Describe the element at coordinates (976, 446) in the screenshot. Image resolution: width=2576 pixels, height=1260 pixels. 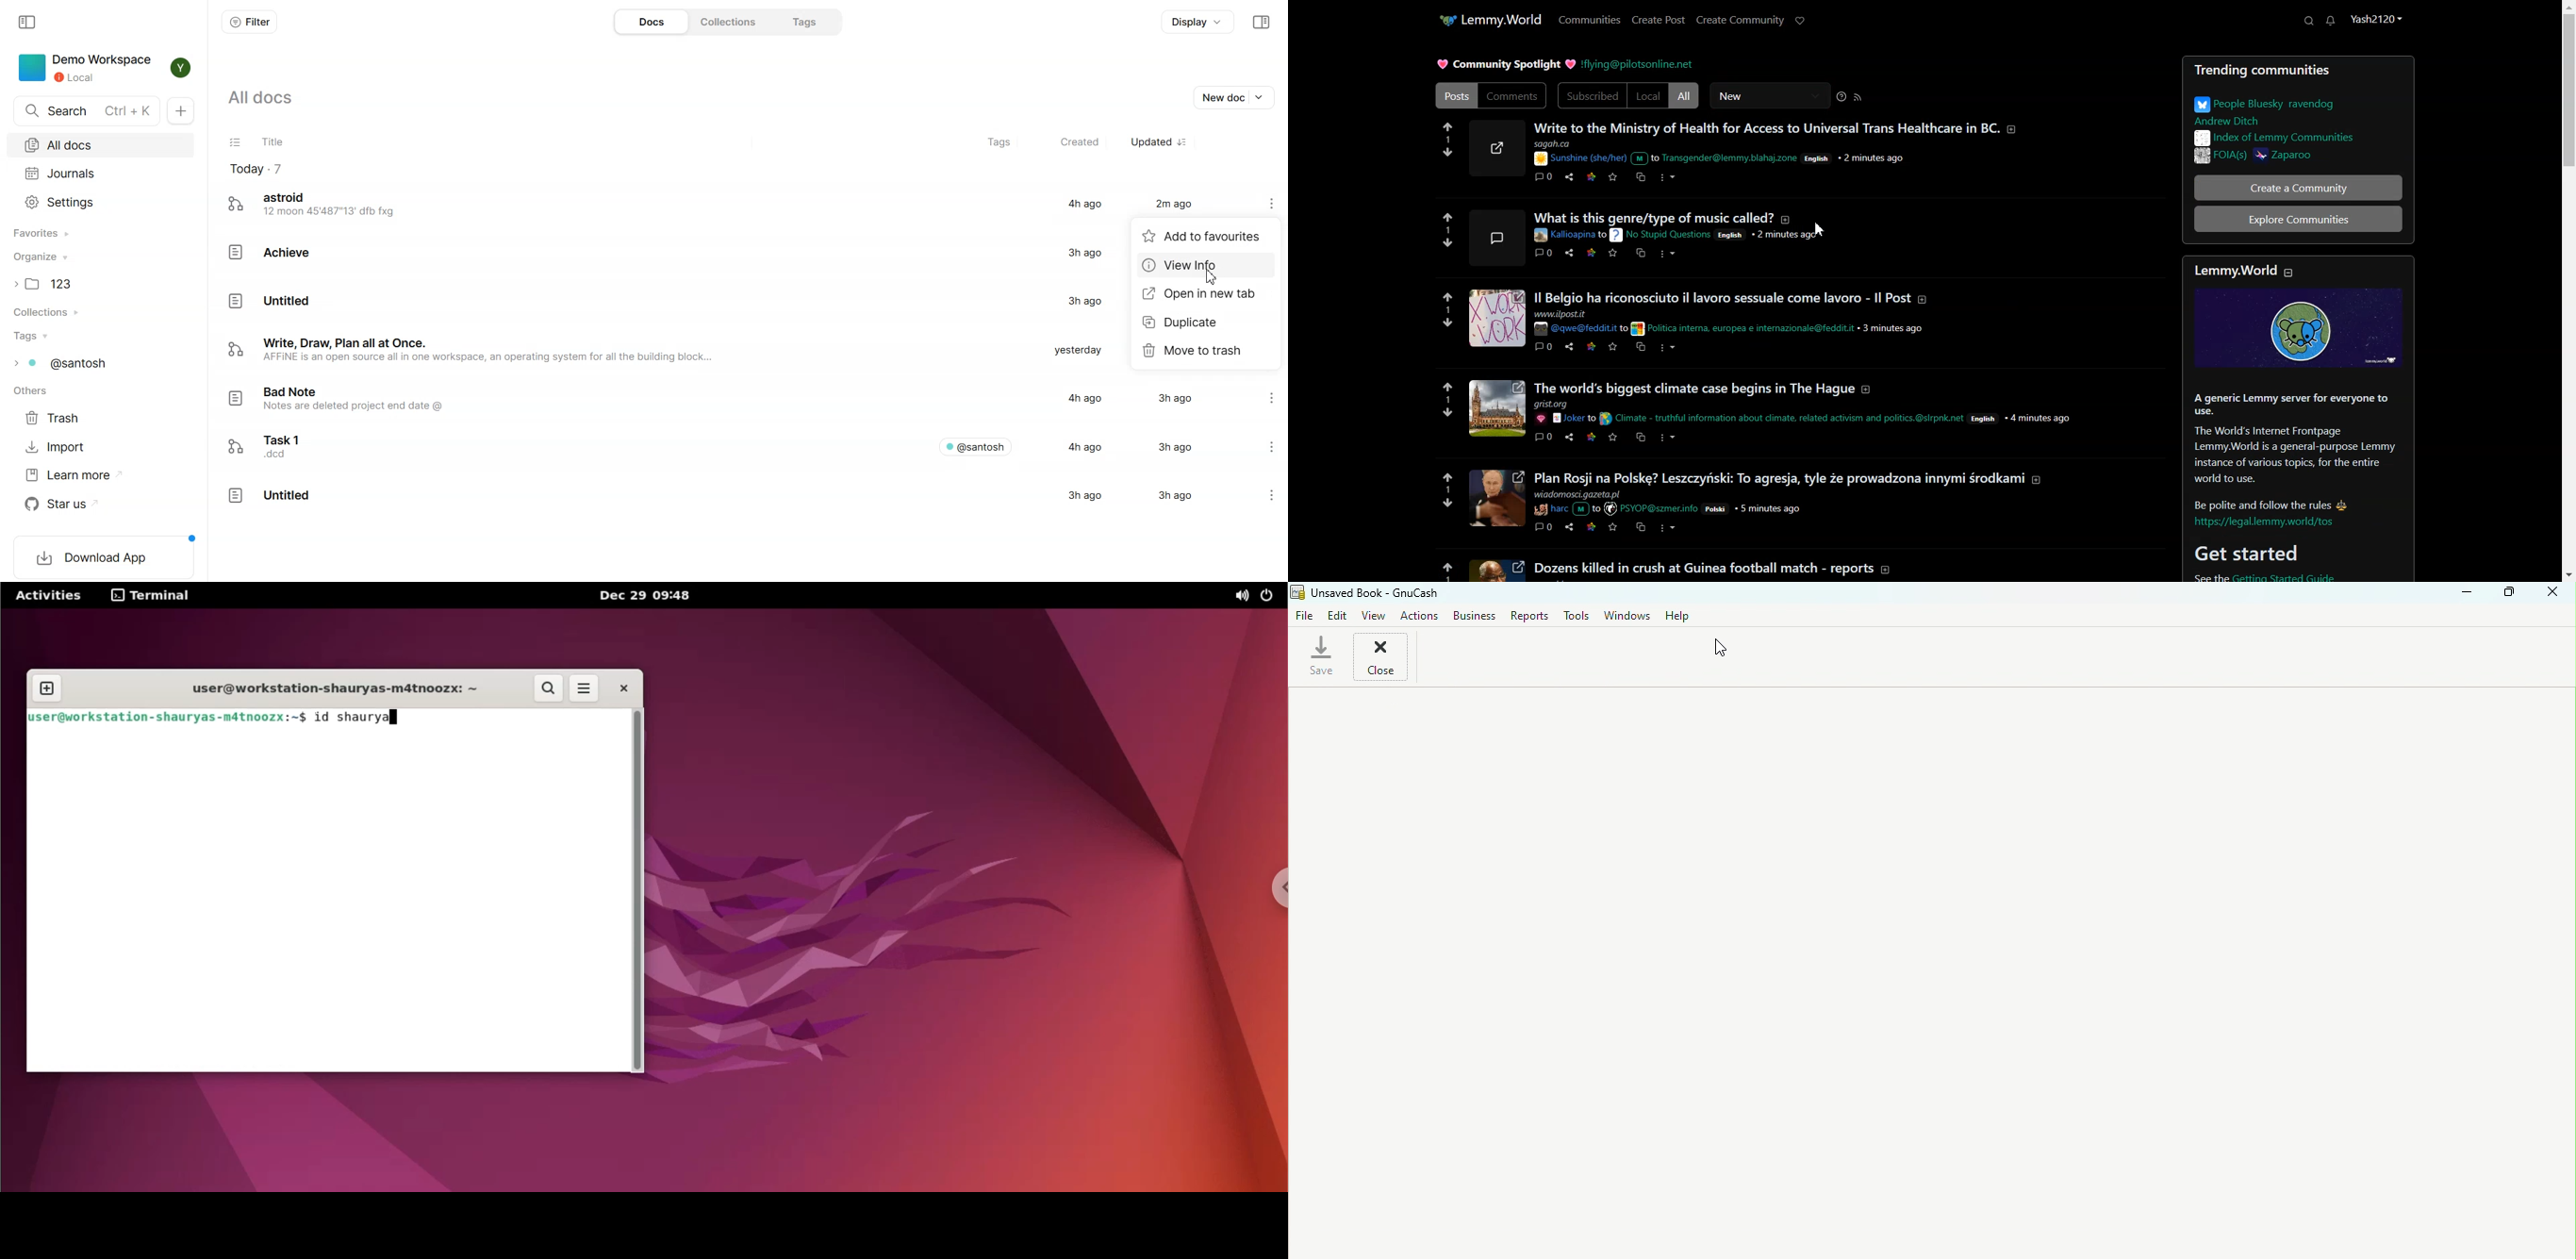
I see `© @santosh` at that location.